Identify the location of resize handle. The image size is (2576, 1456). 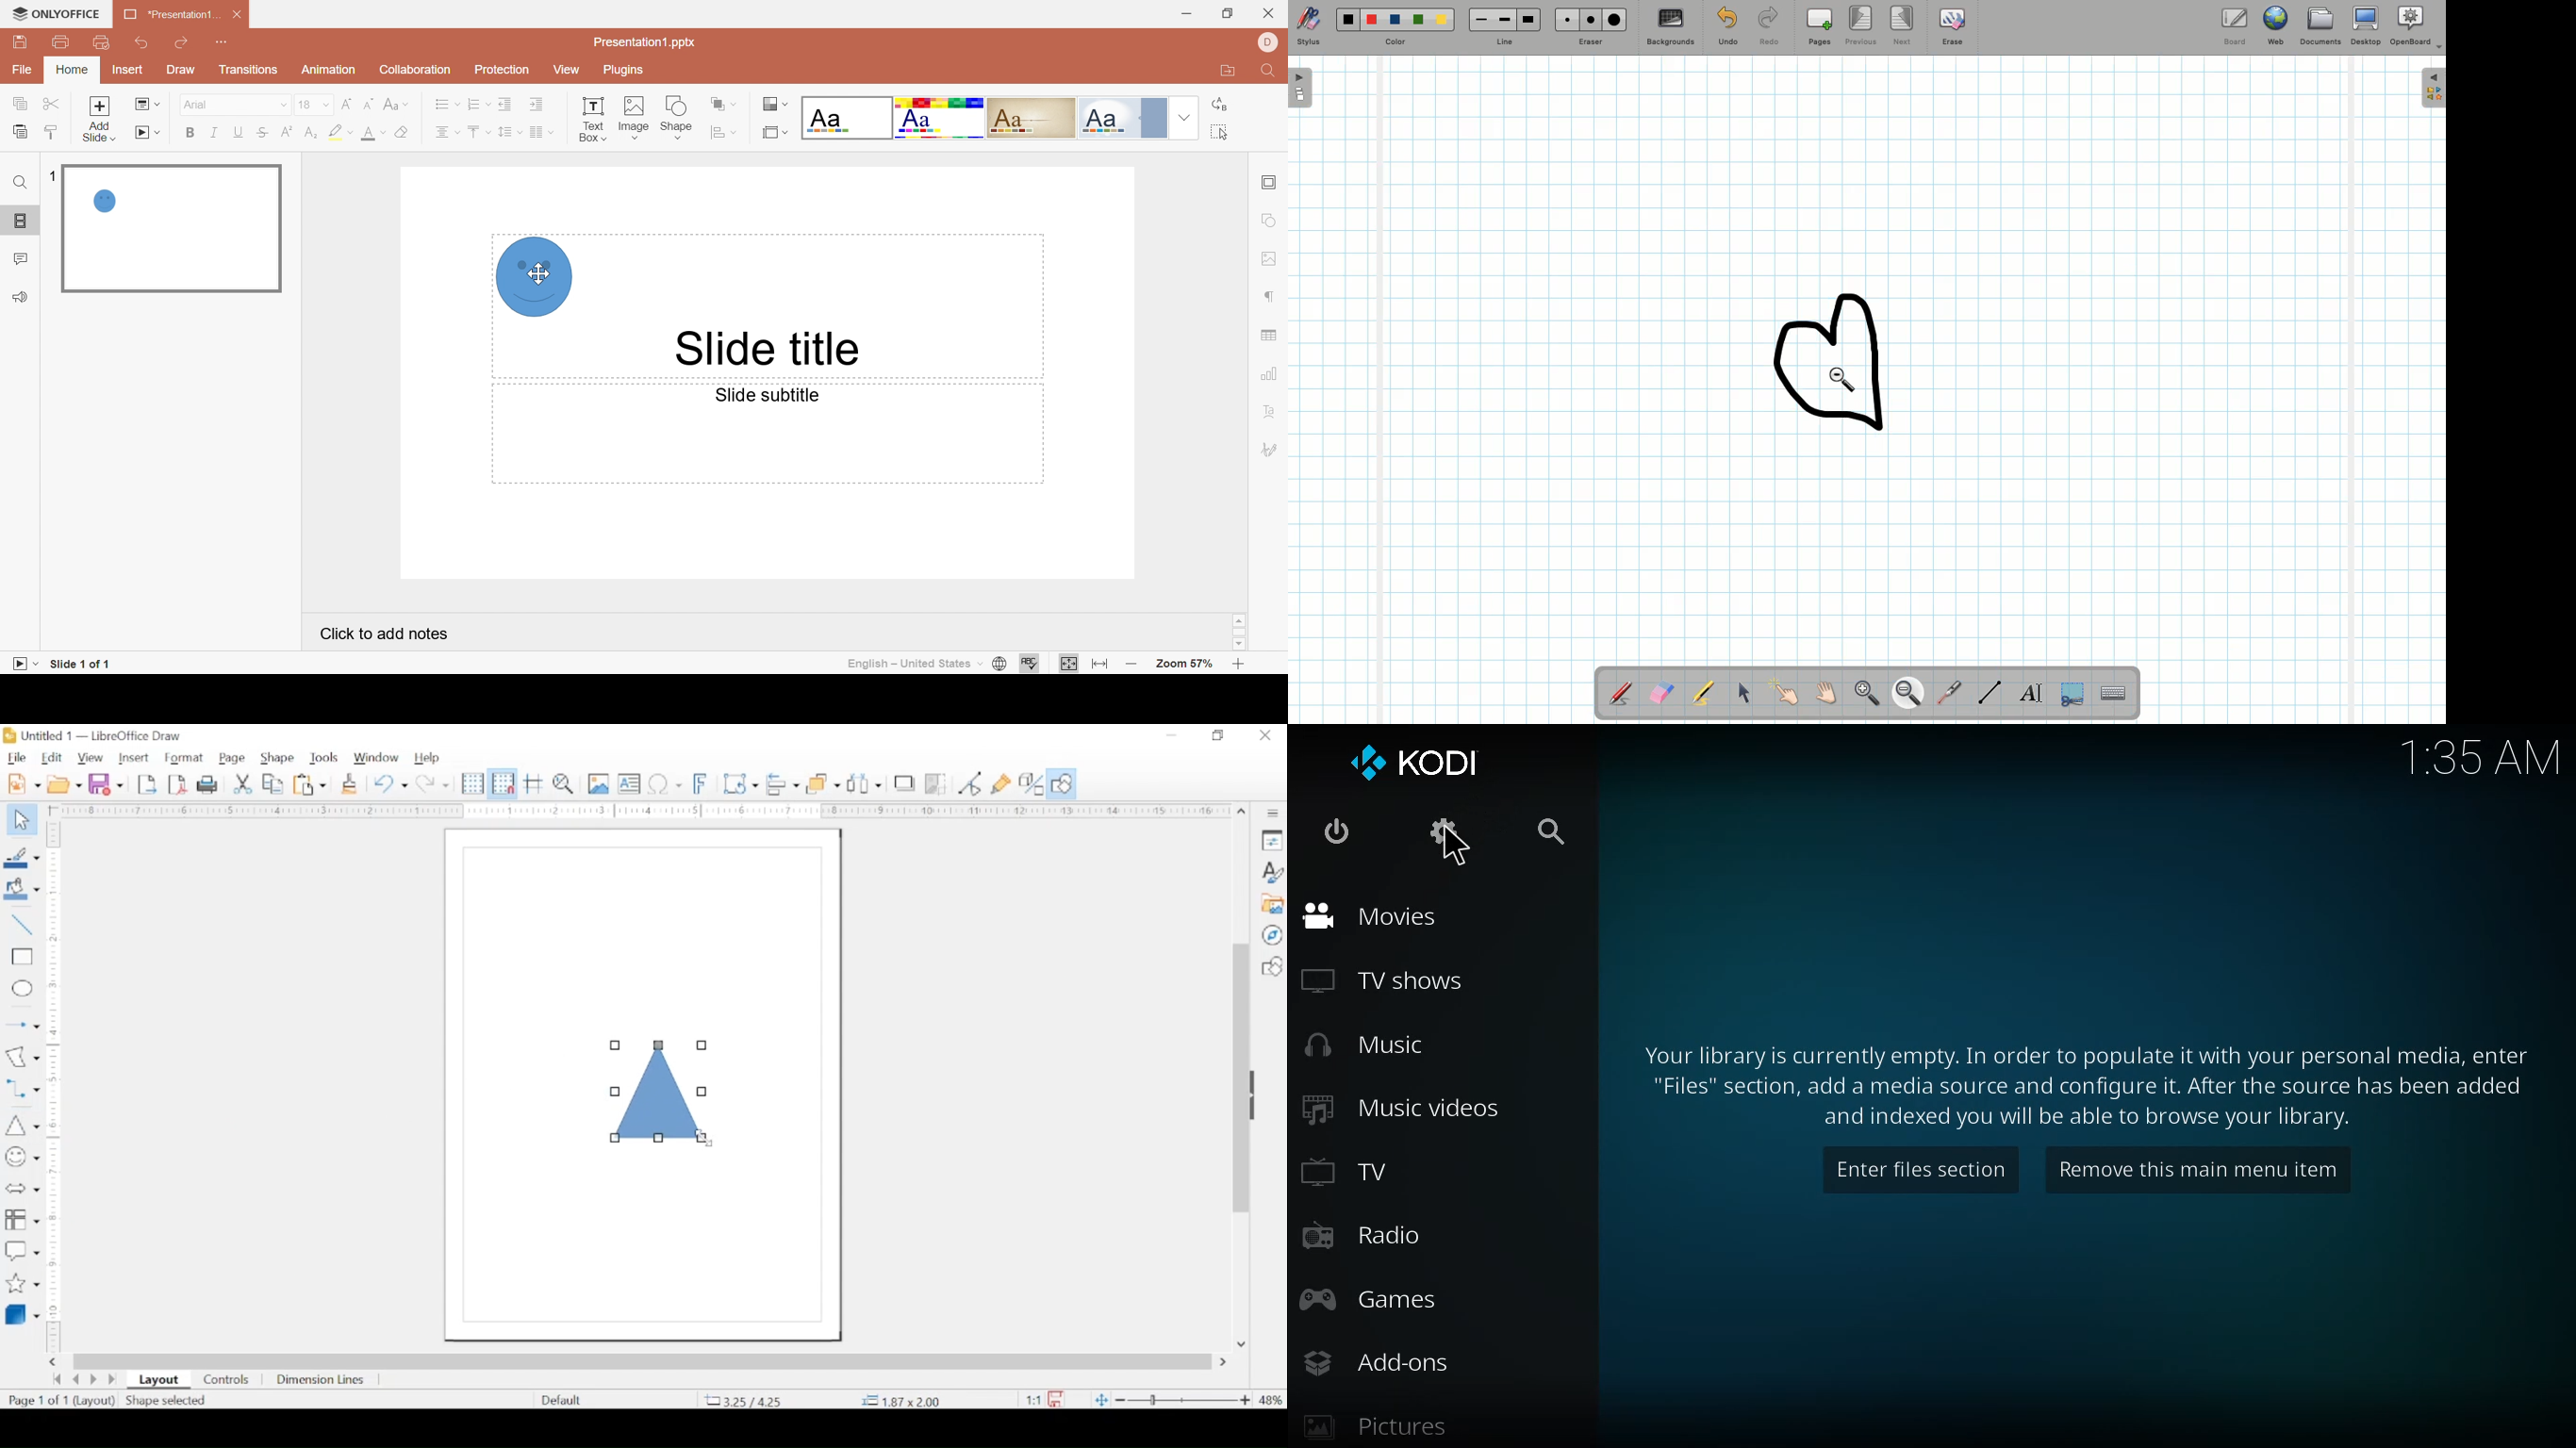
(657, 1139).